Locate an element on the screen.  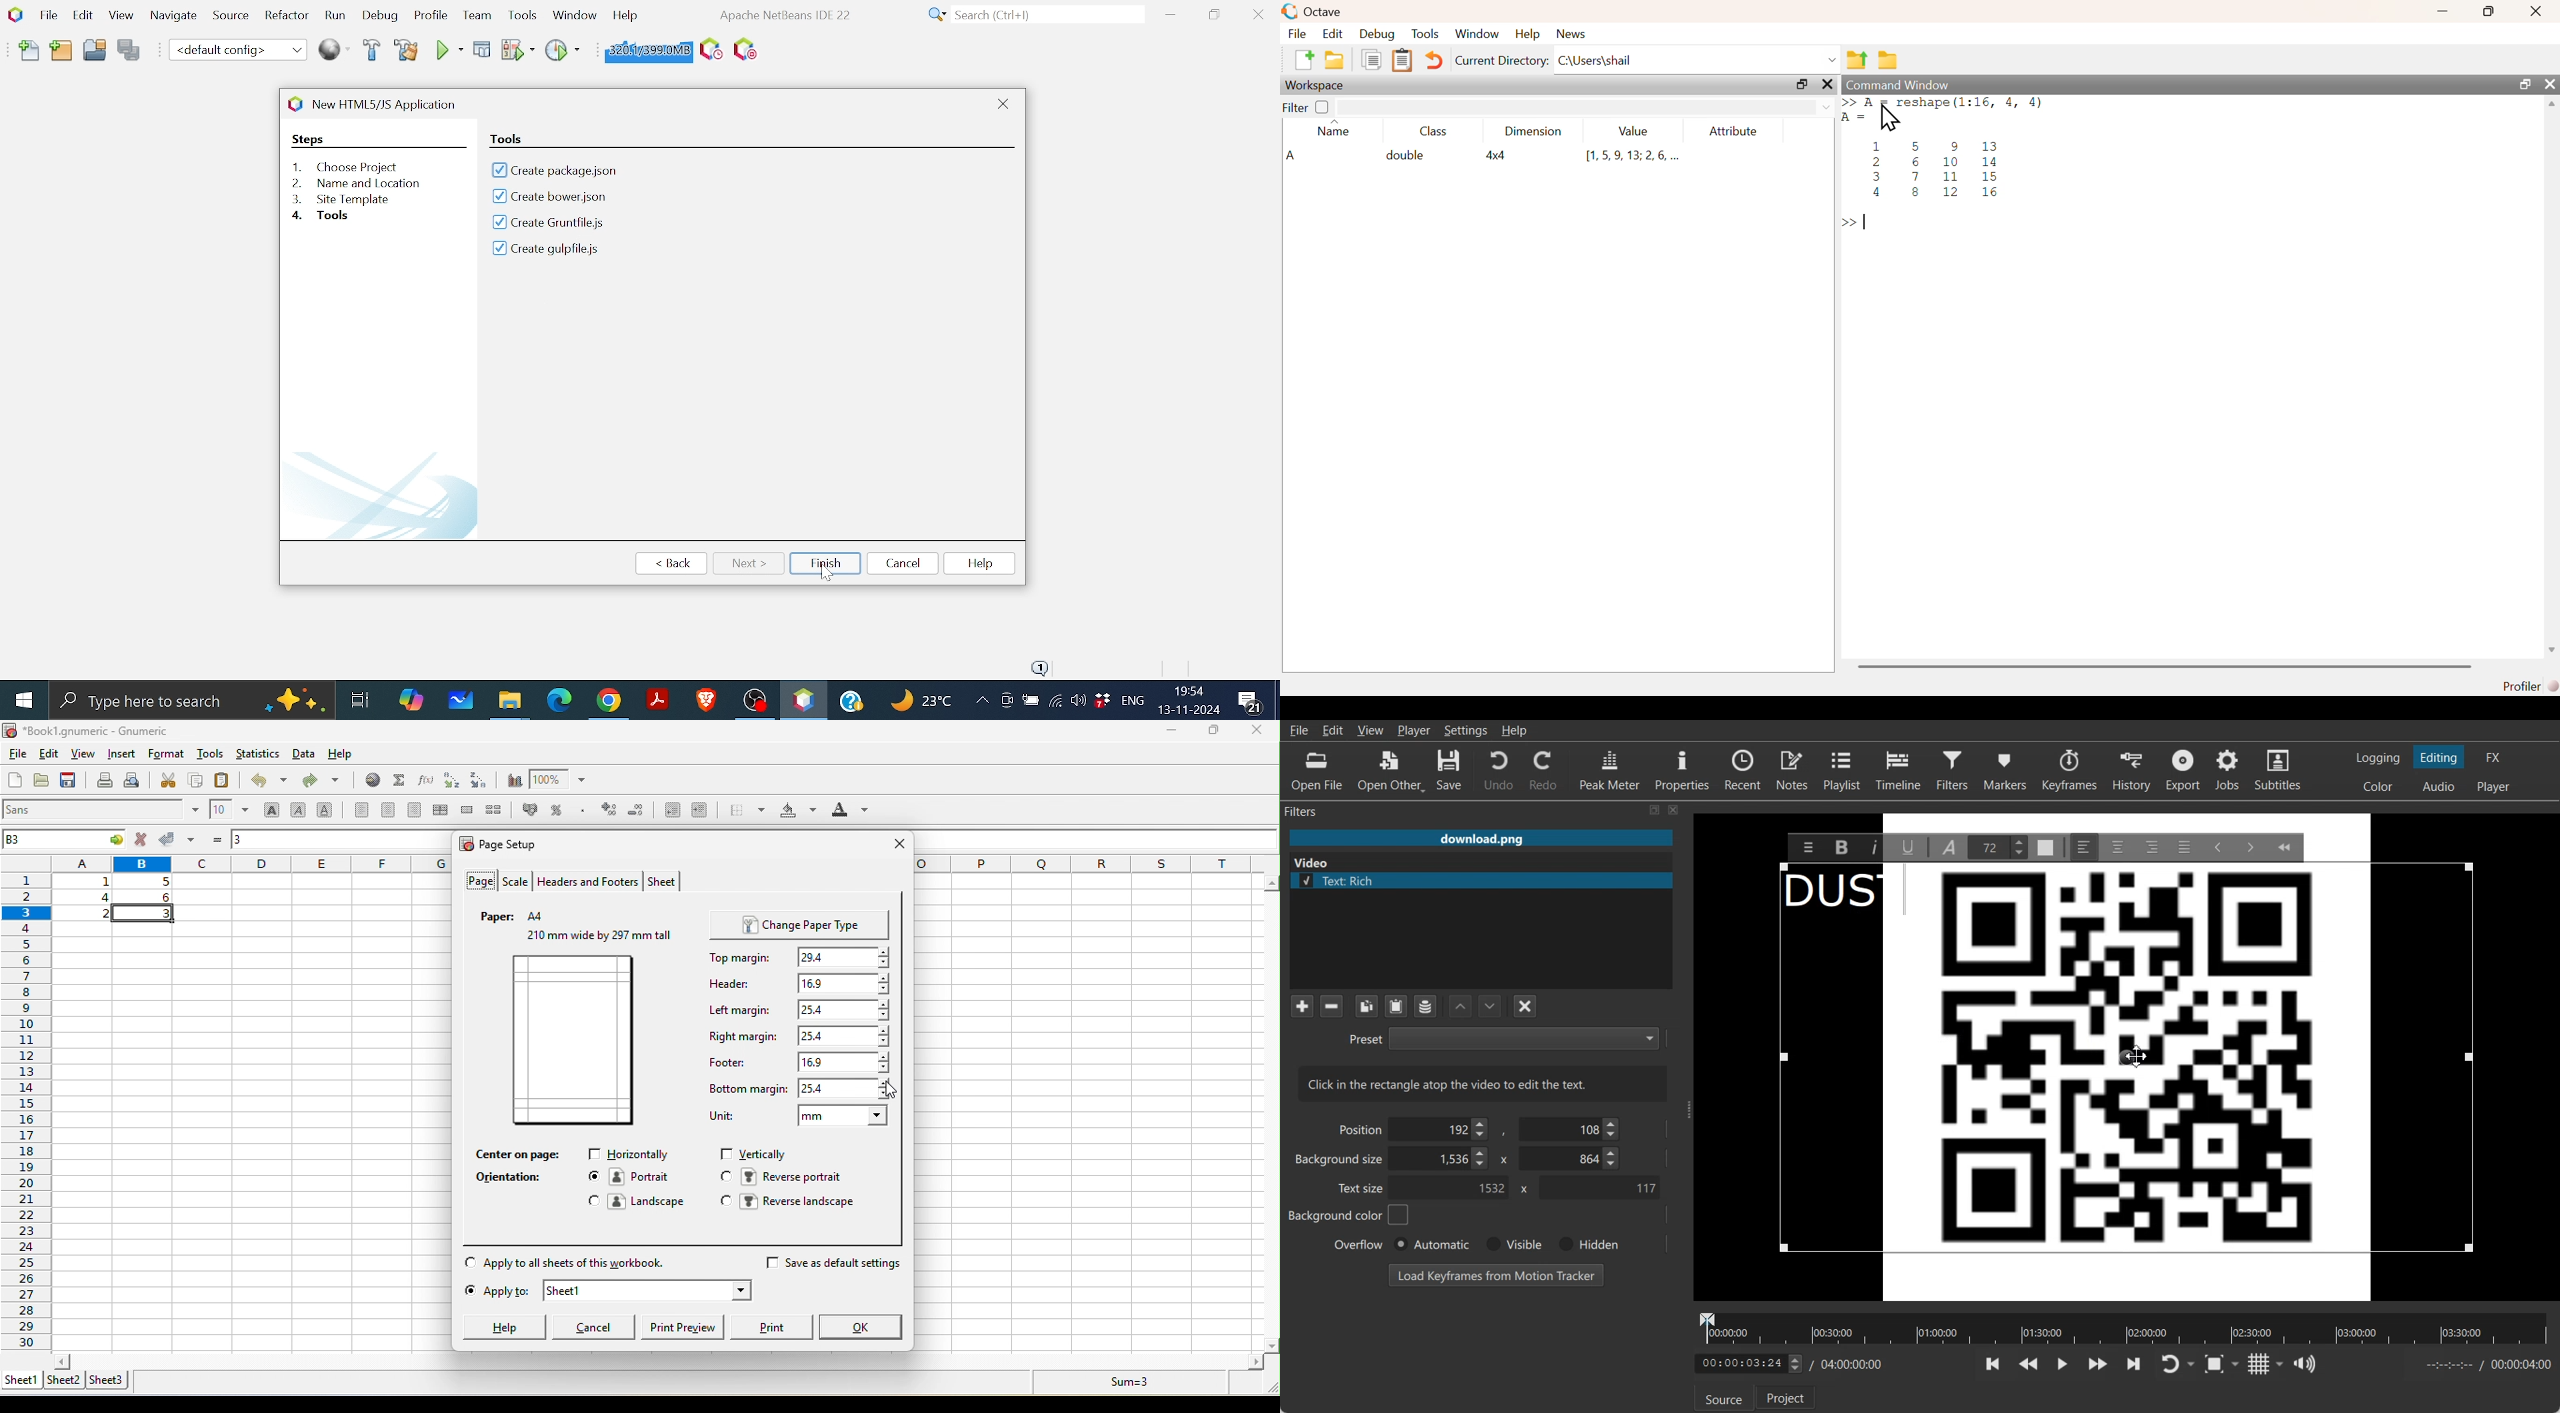
Right is located at coordinates (2151, 847).